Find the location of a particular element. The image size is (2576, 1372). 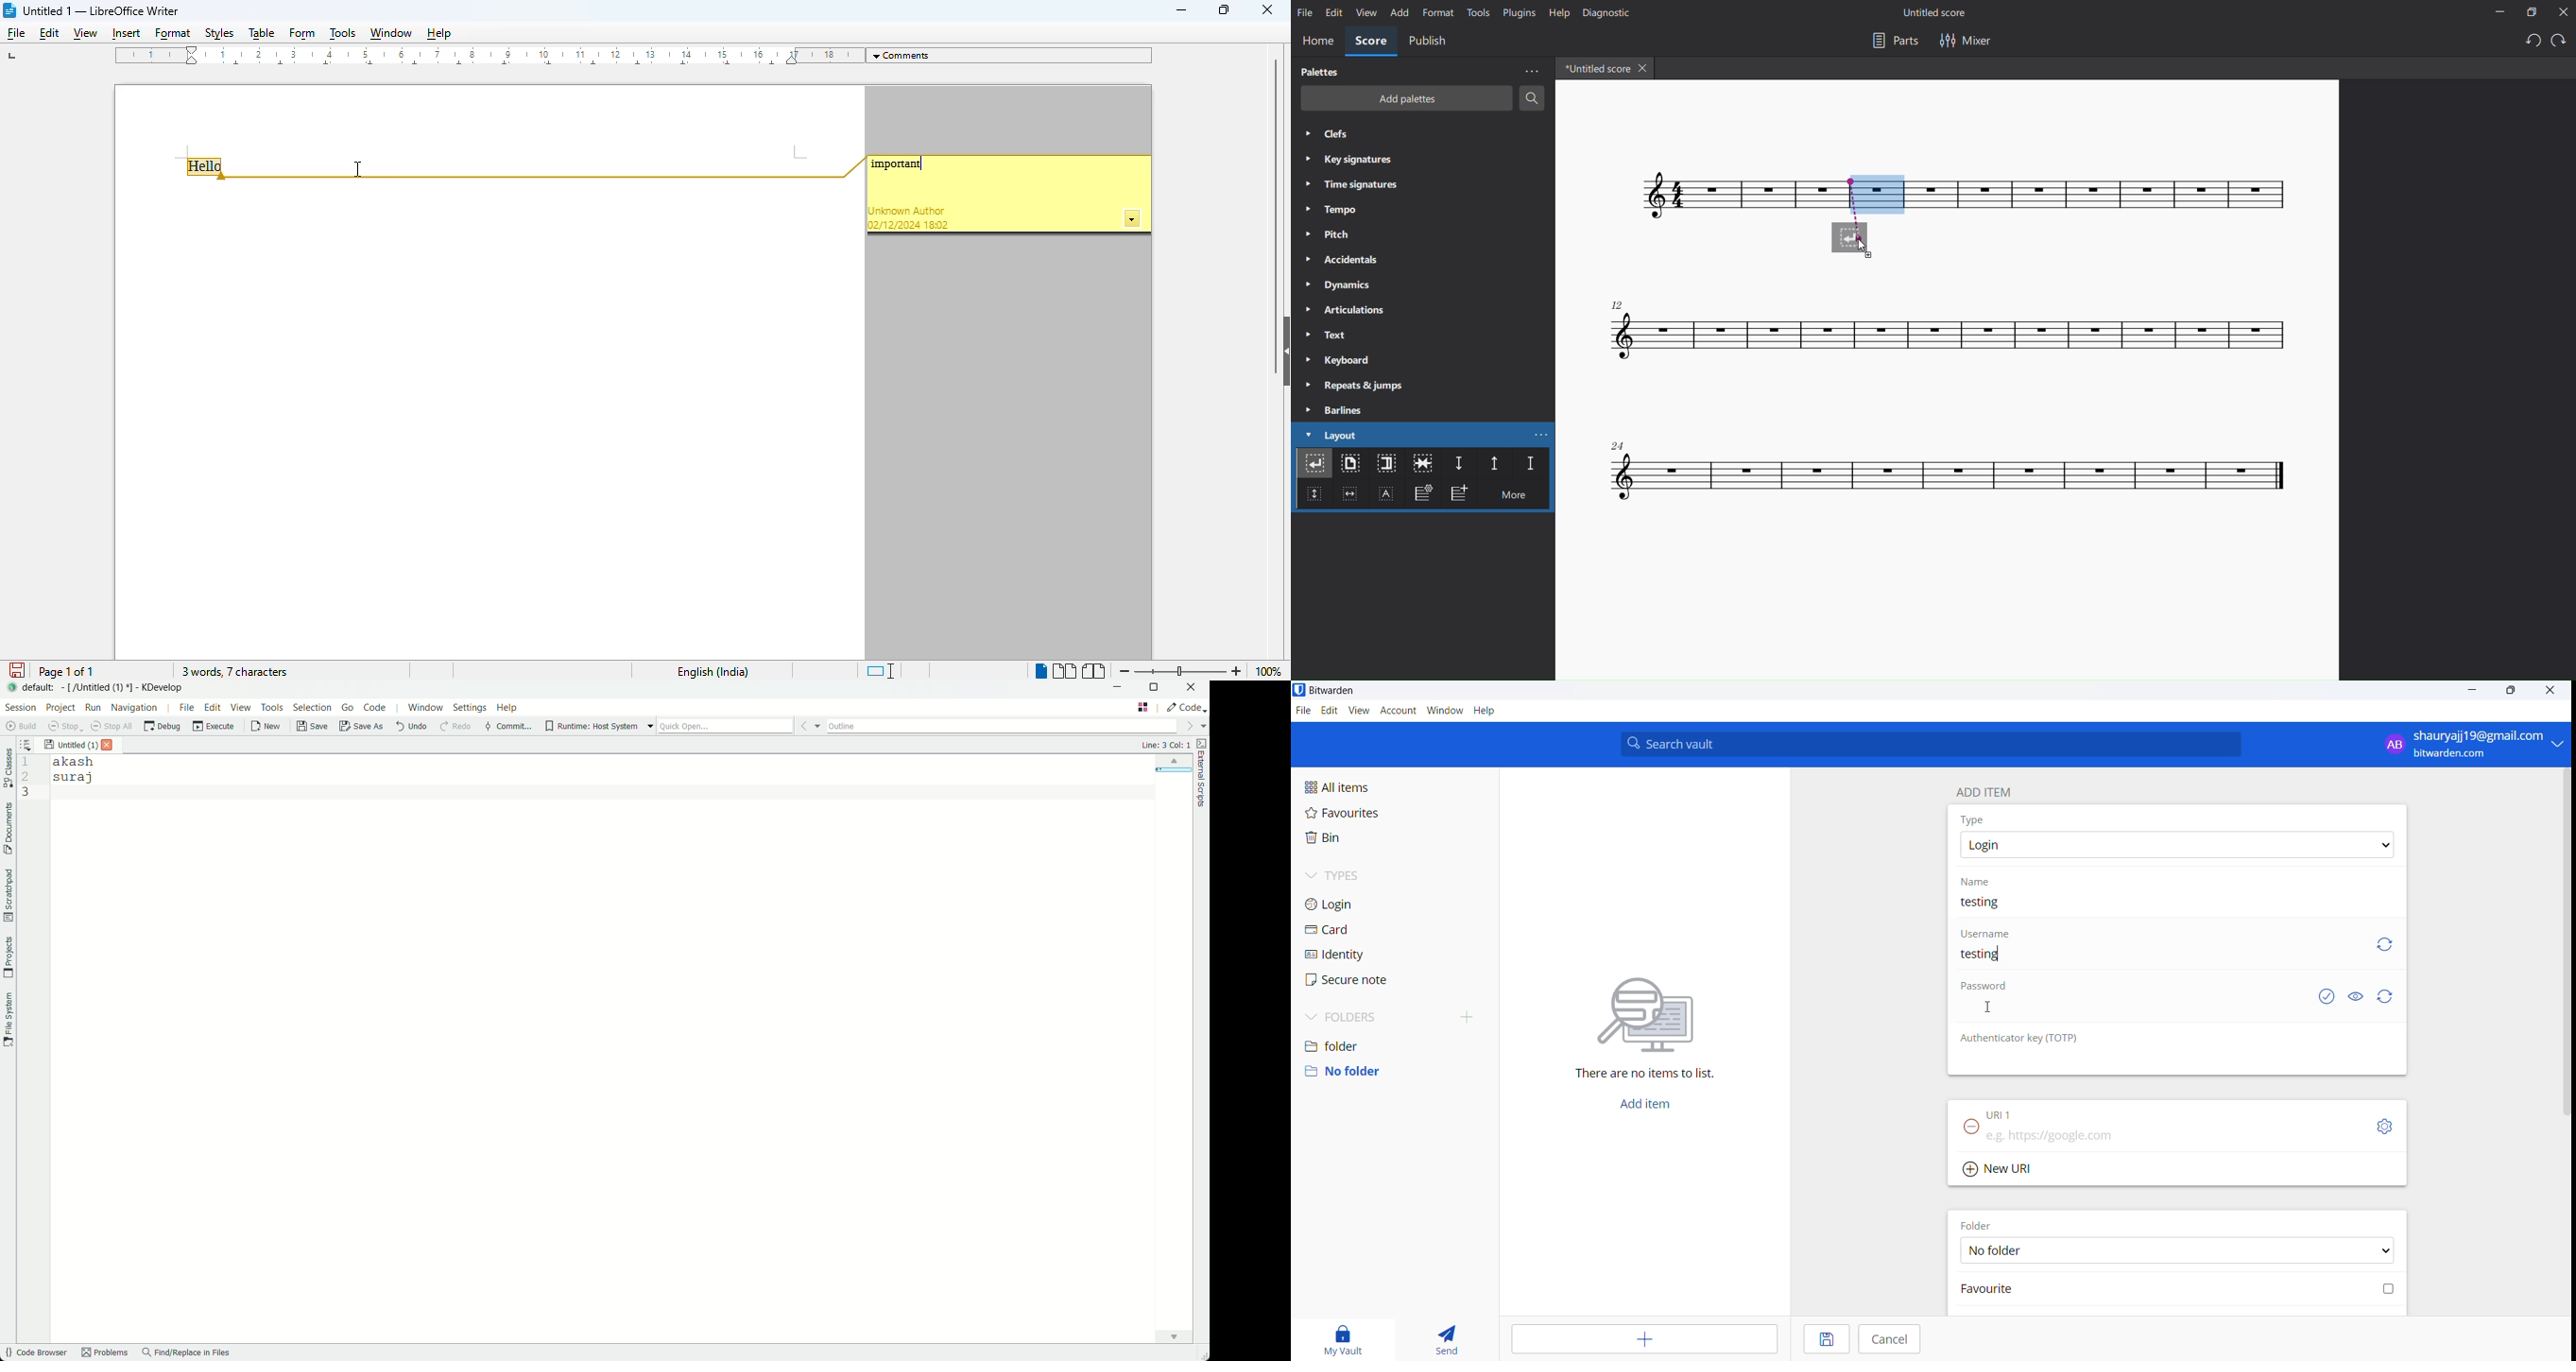

staff spacer up is located at coordinates (1491, 463).